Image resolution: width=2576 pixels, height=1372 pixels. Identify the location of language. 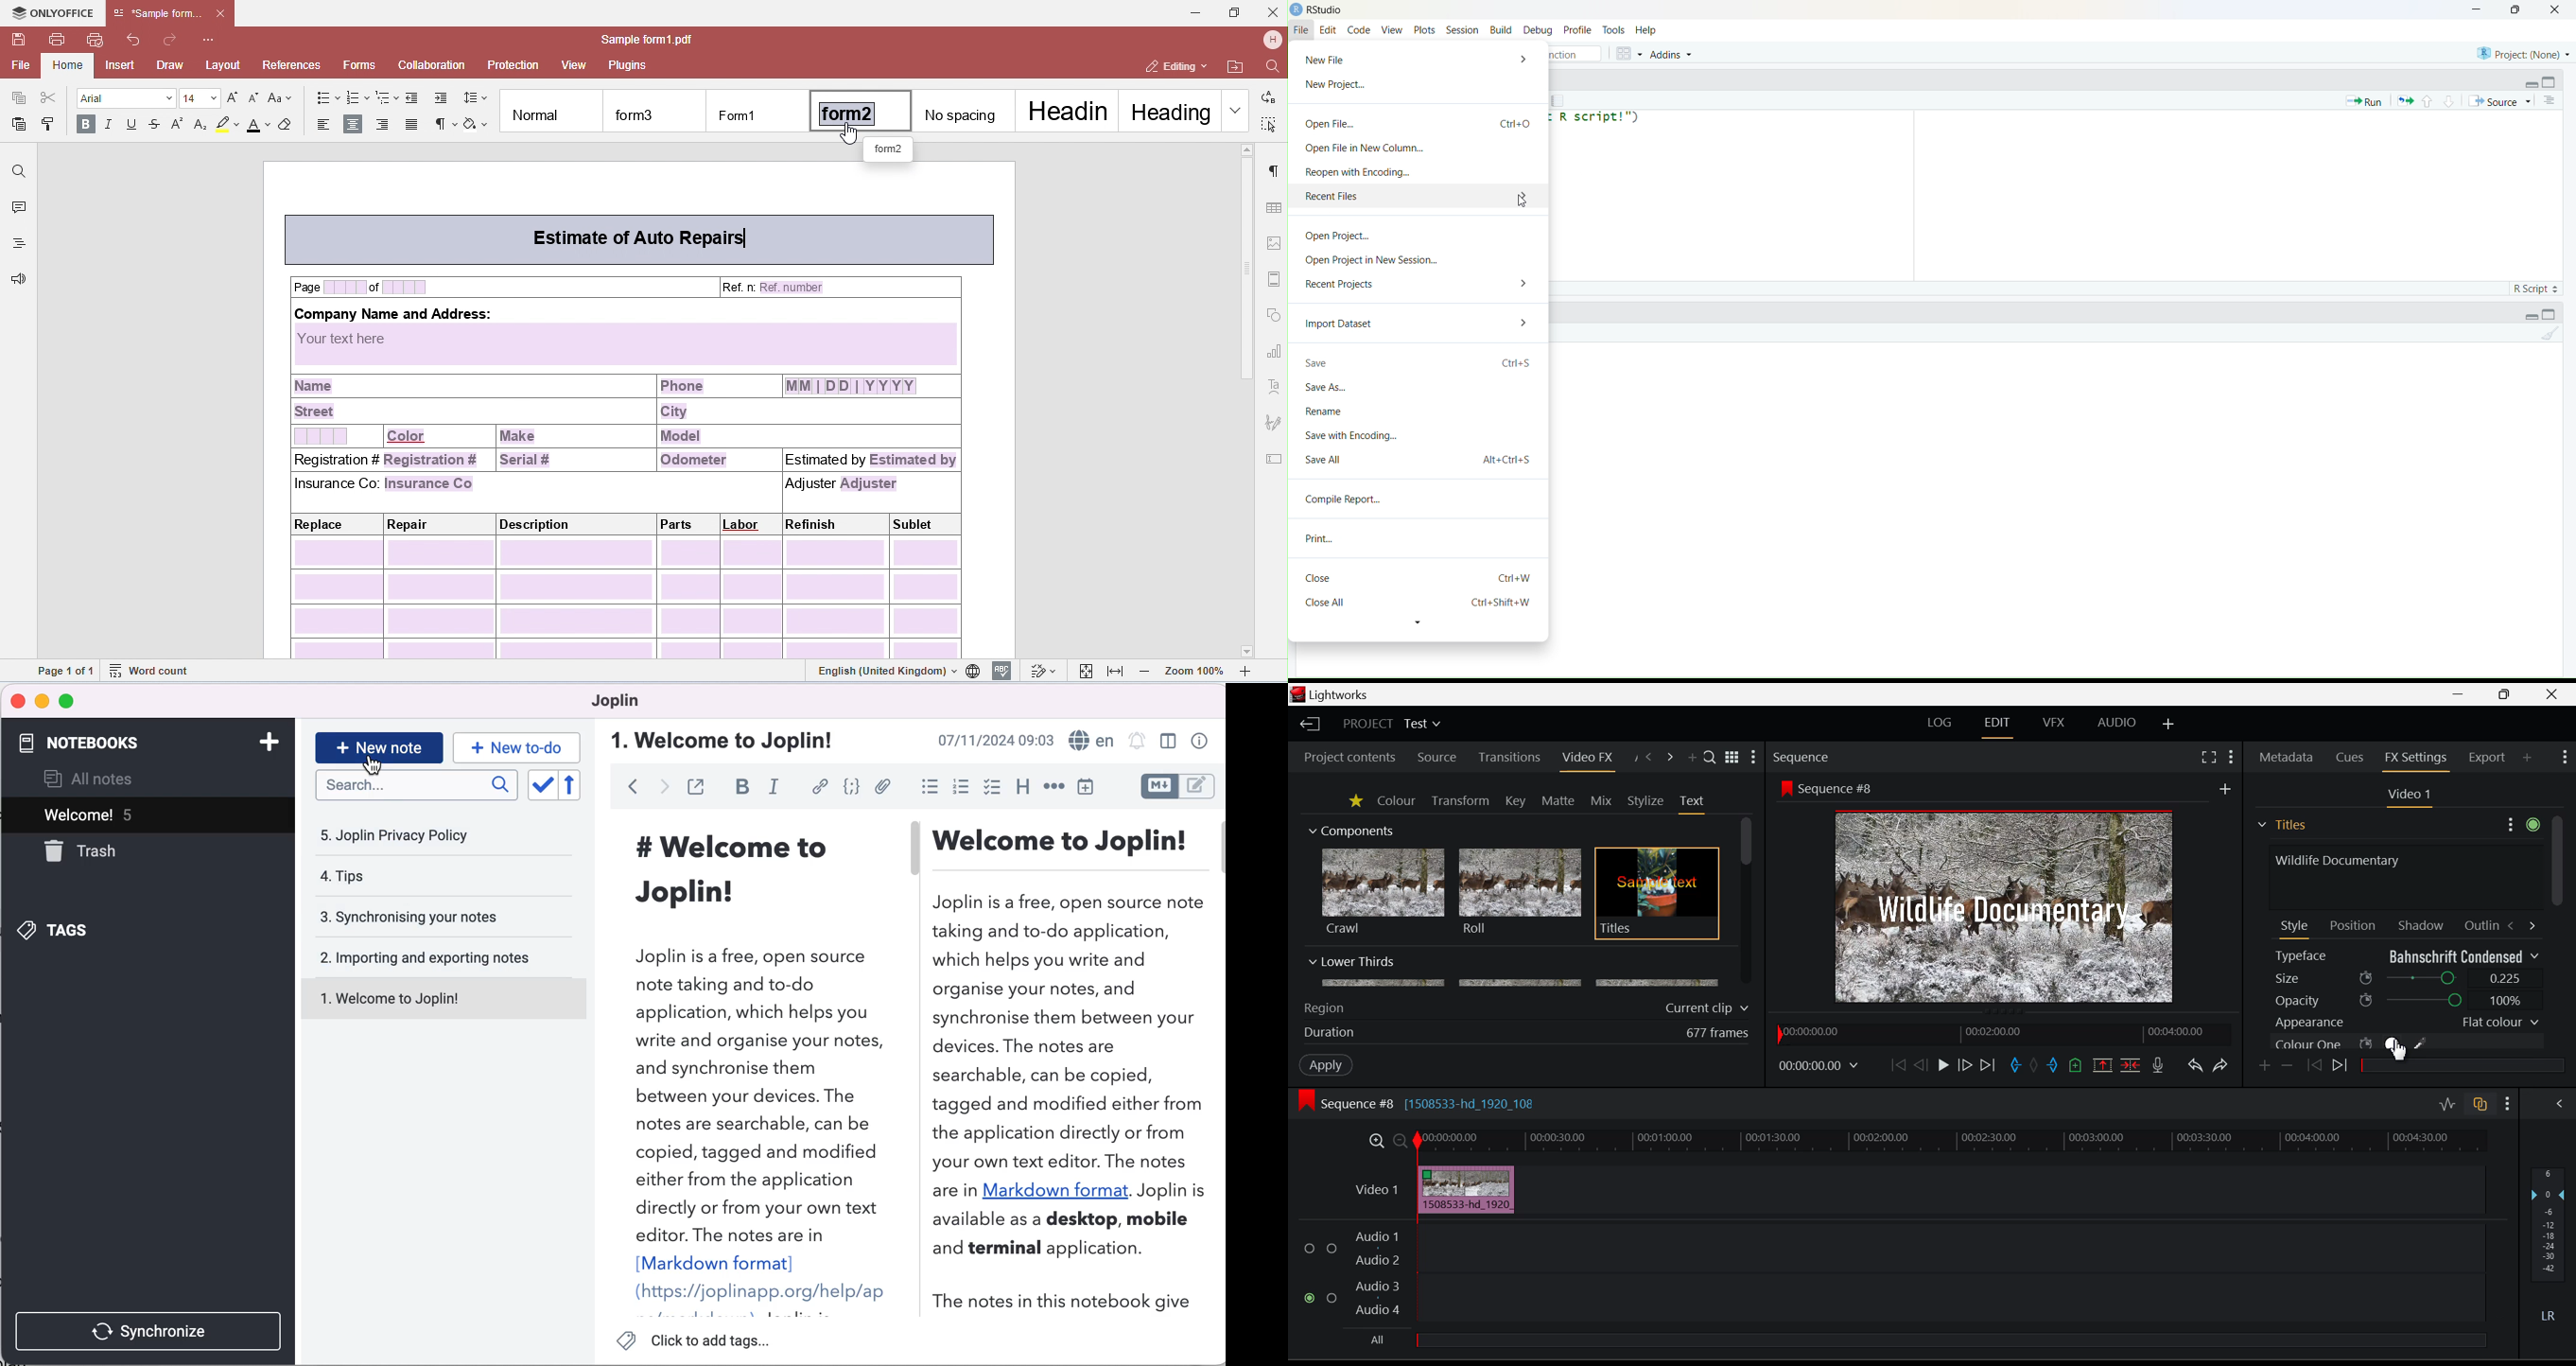
(1091, 742).